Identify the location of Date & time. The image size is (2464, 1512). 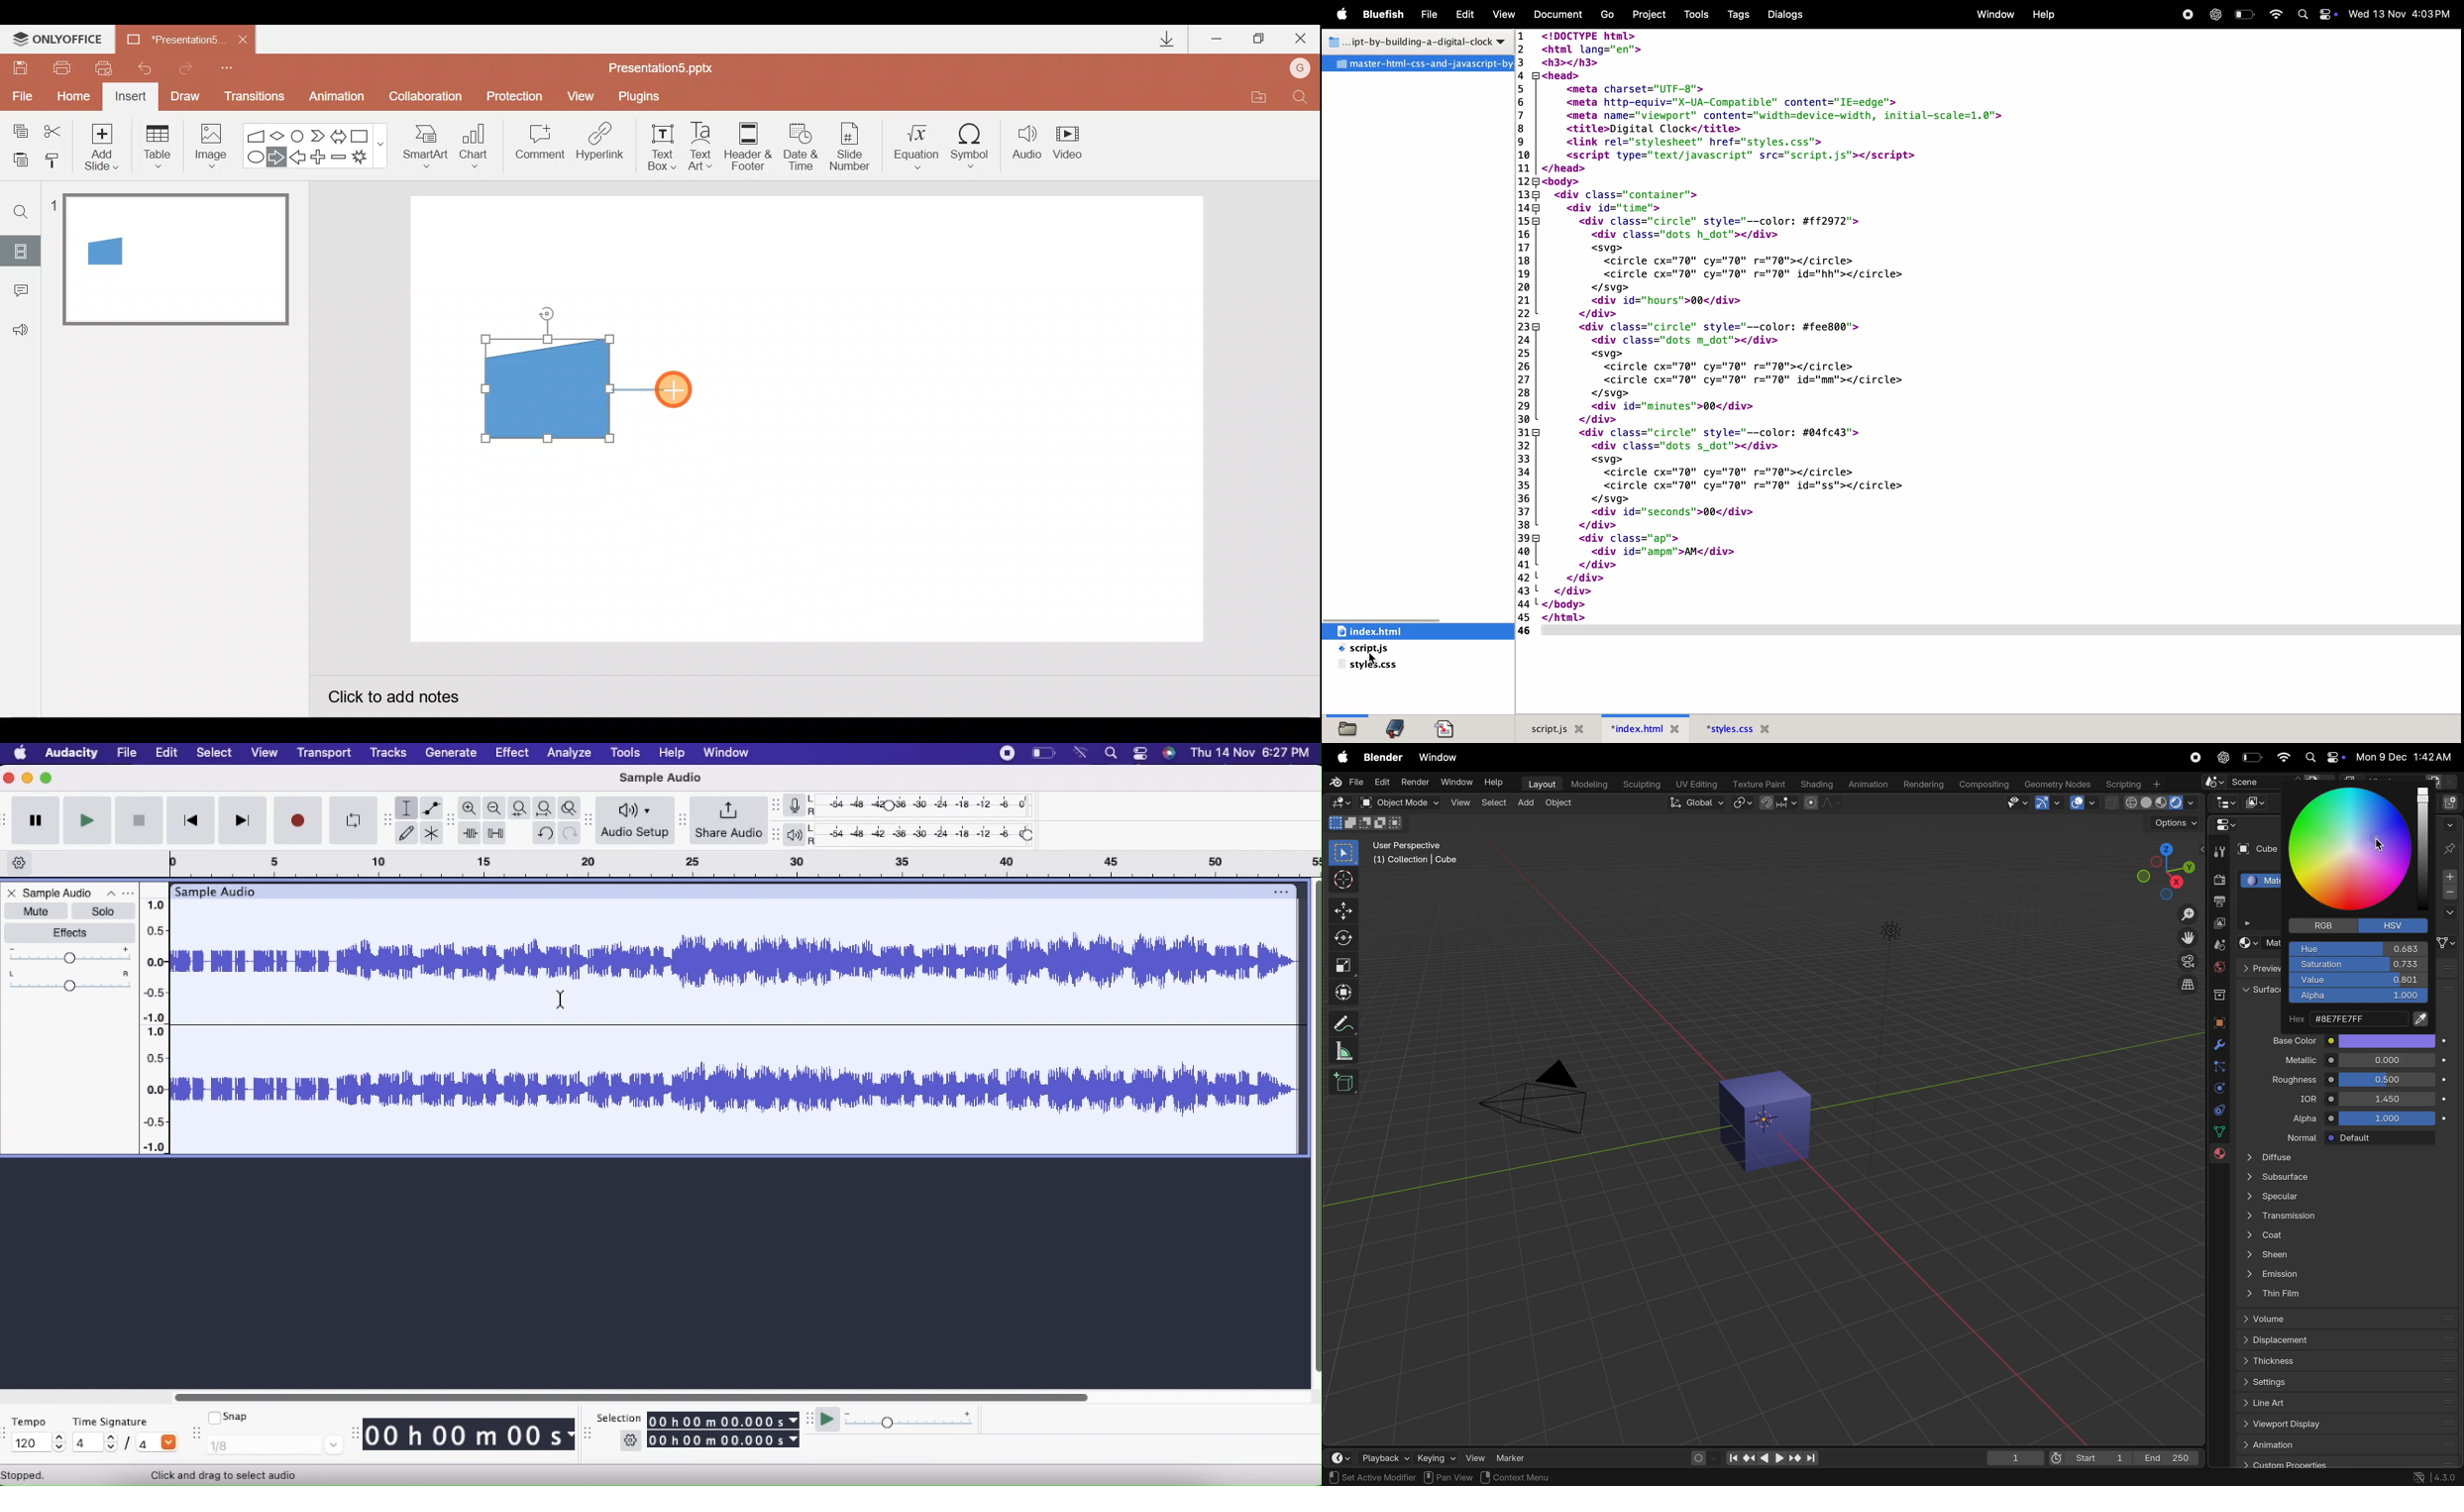
(799, 143).